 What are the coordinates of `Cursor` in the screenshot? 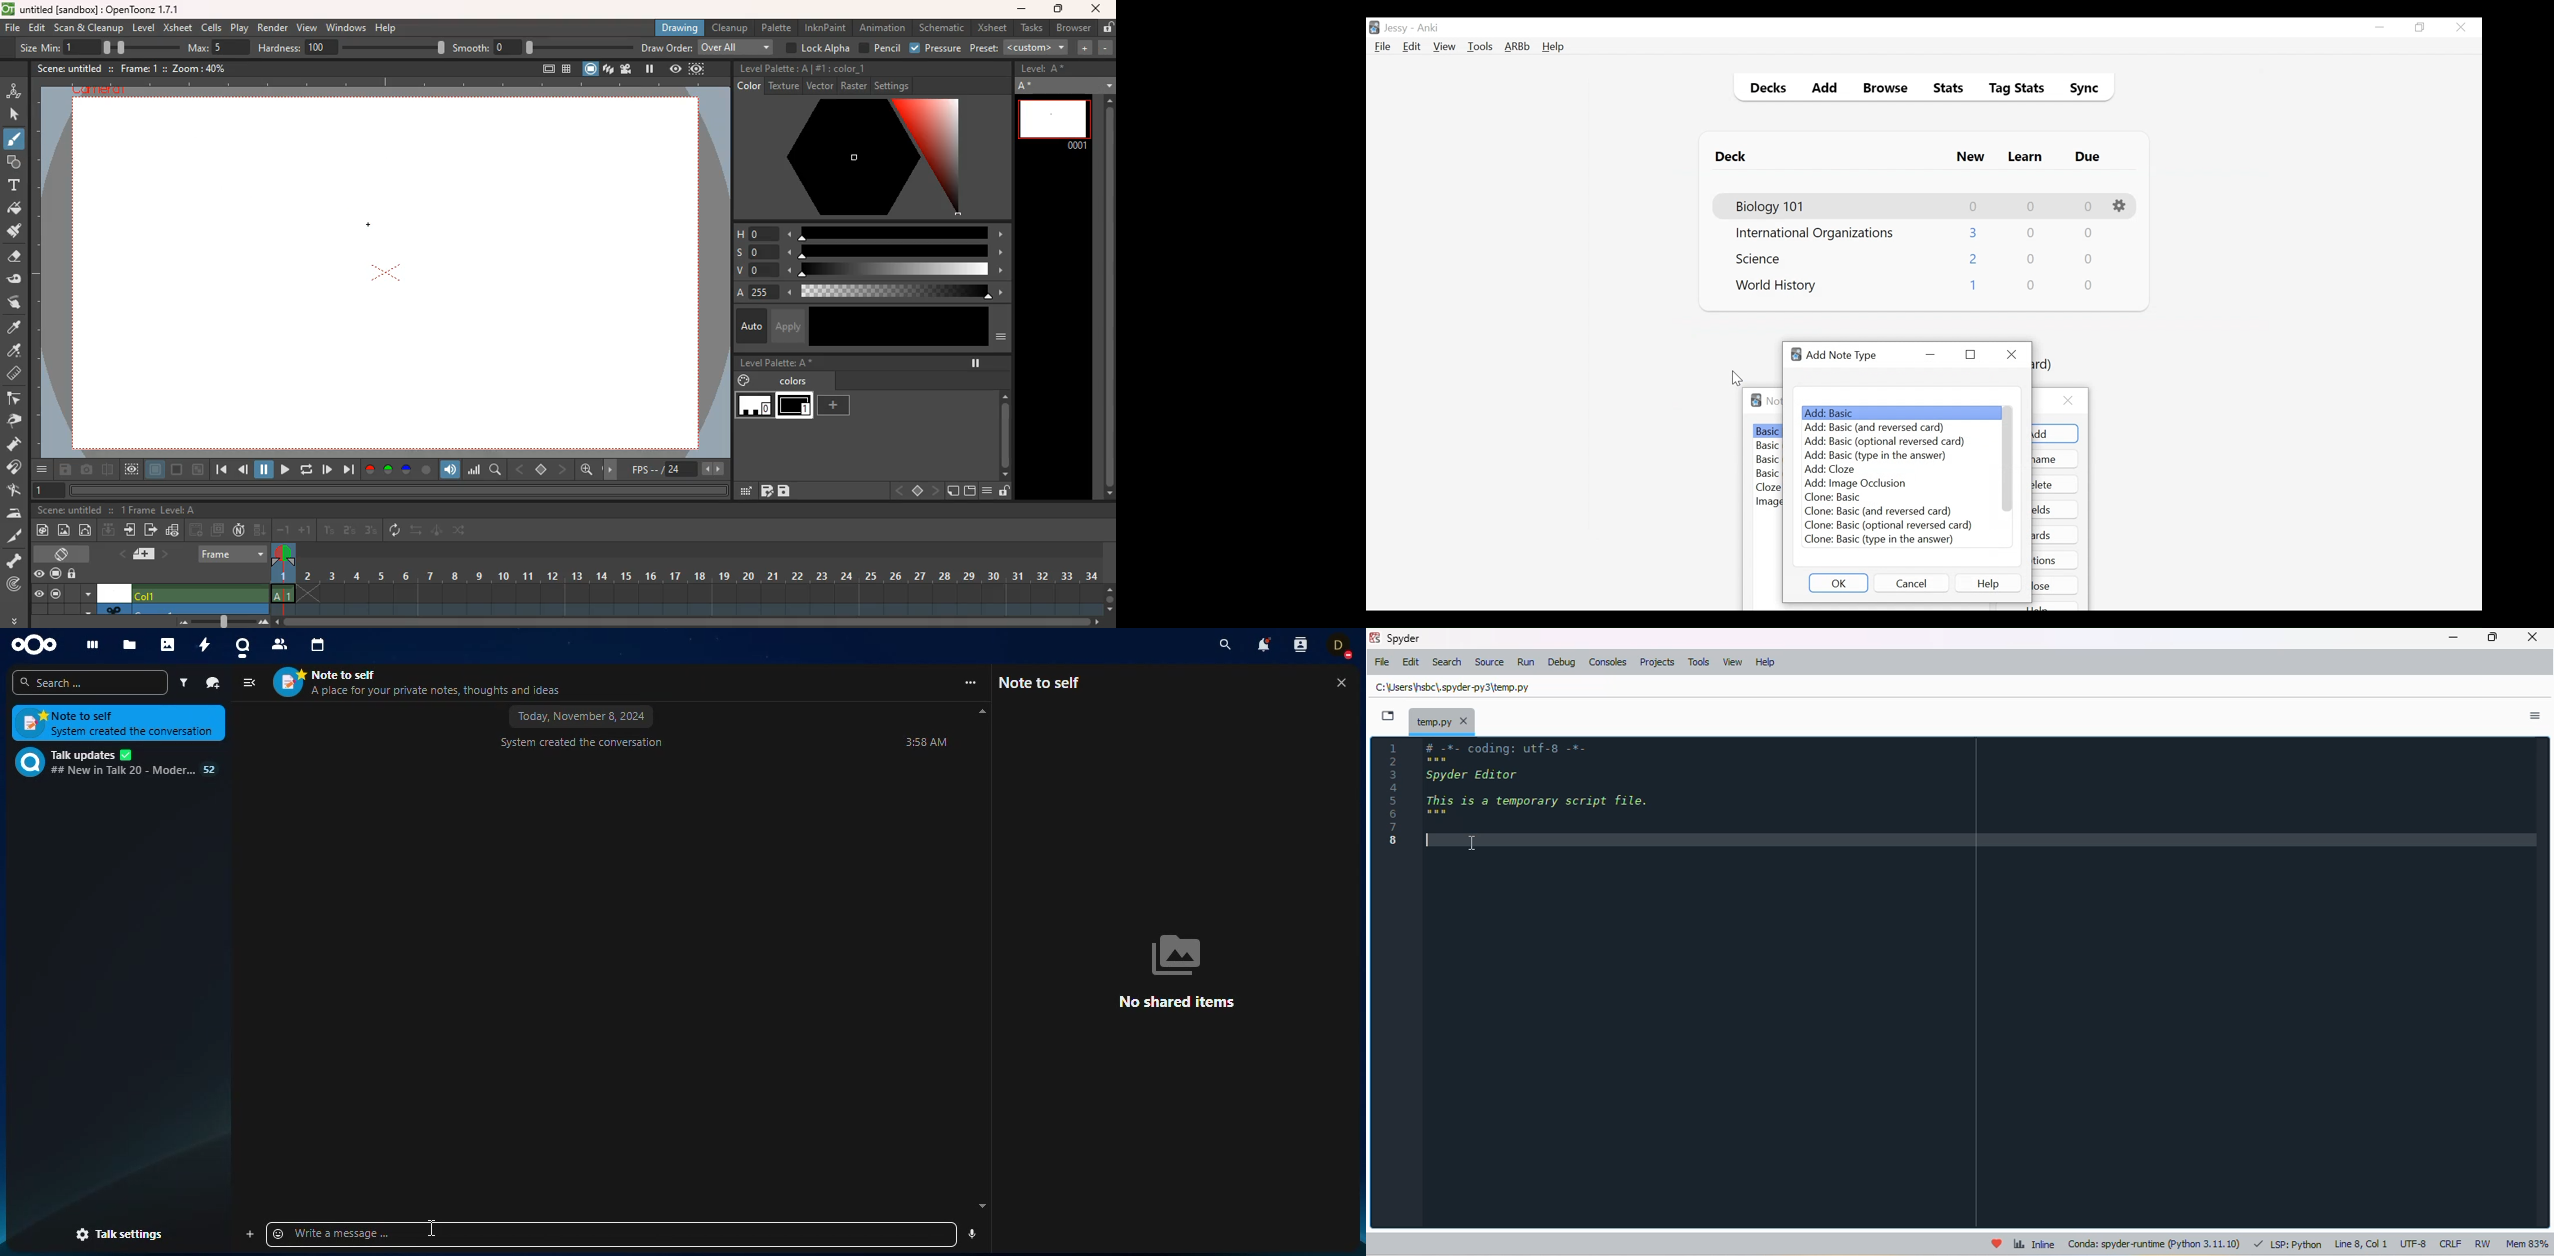 It's located at (1738, 379).